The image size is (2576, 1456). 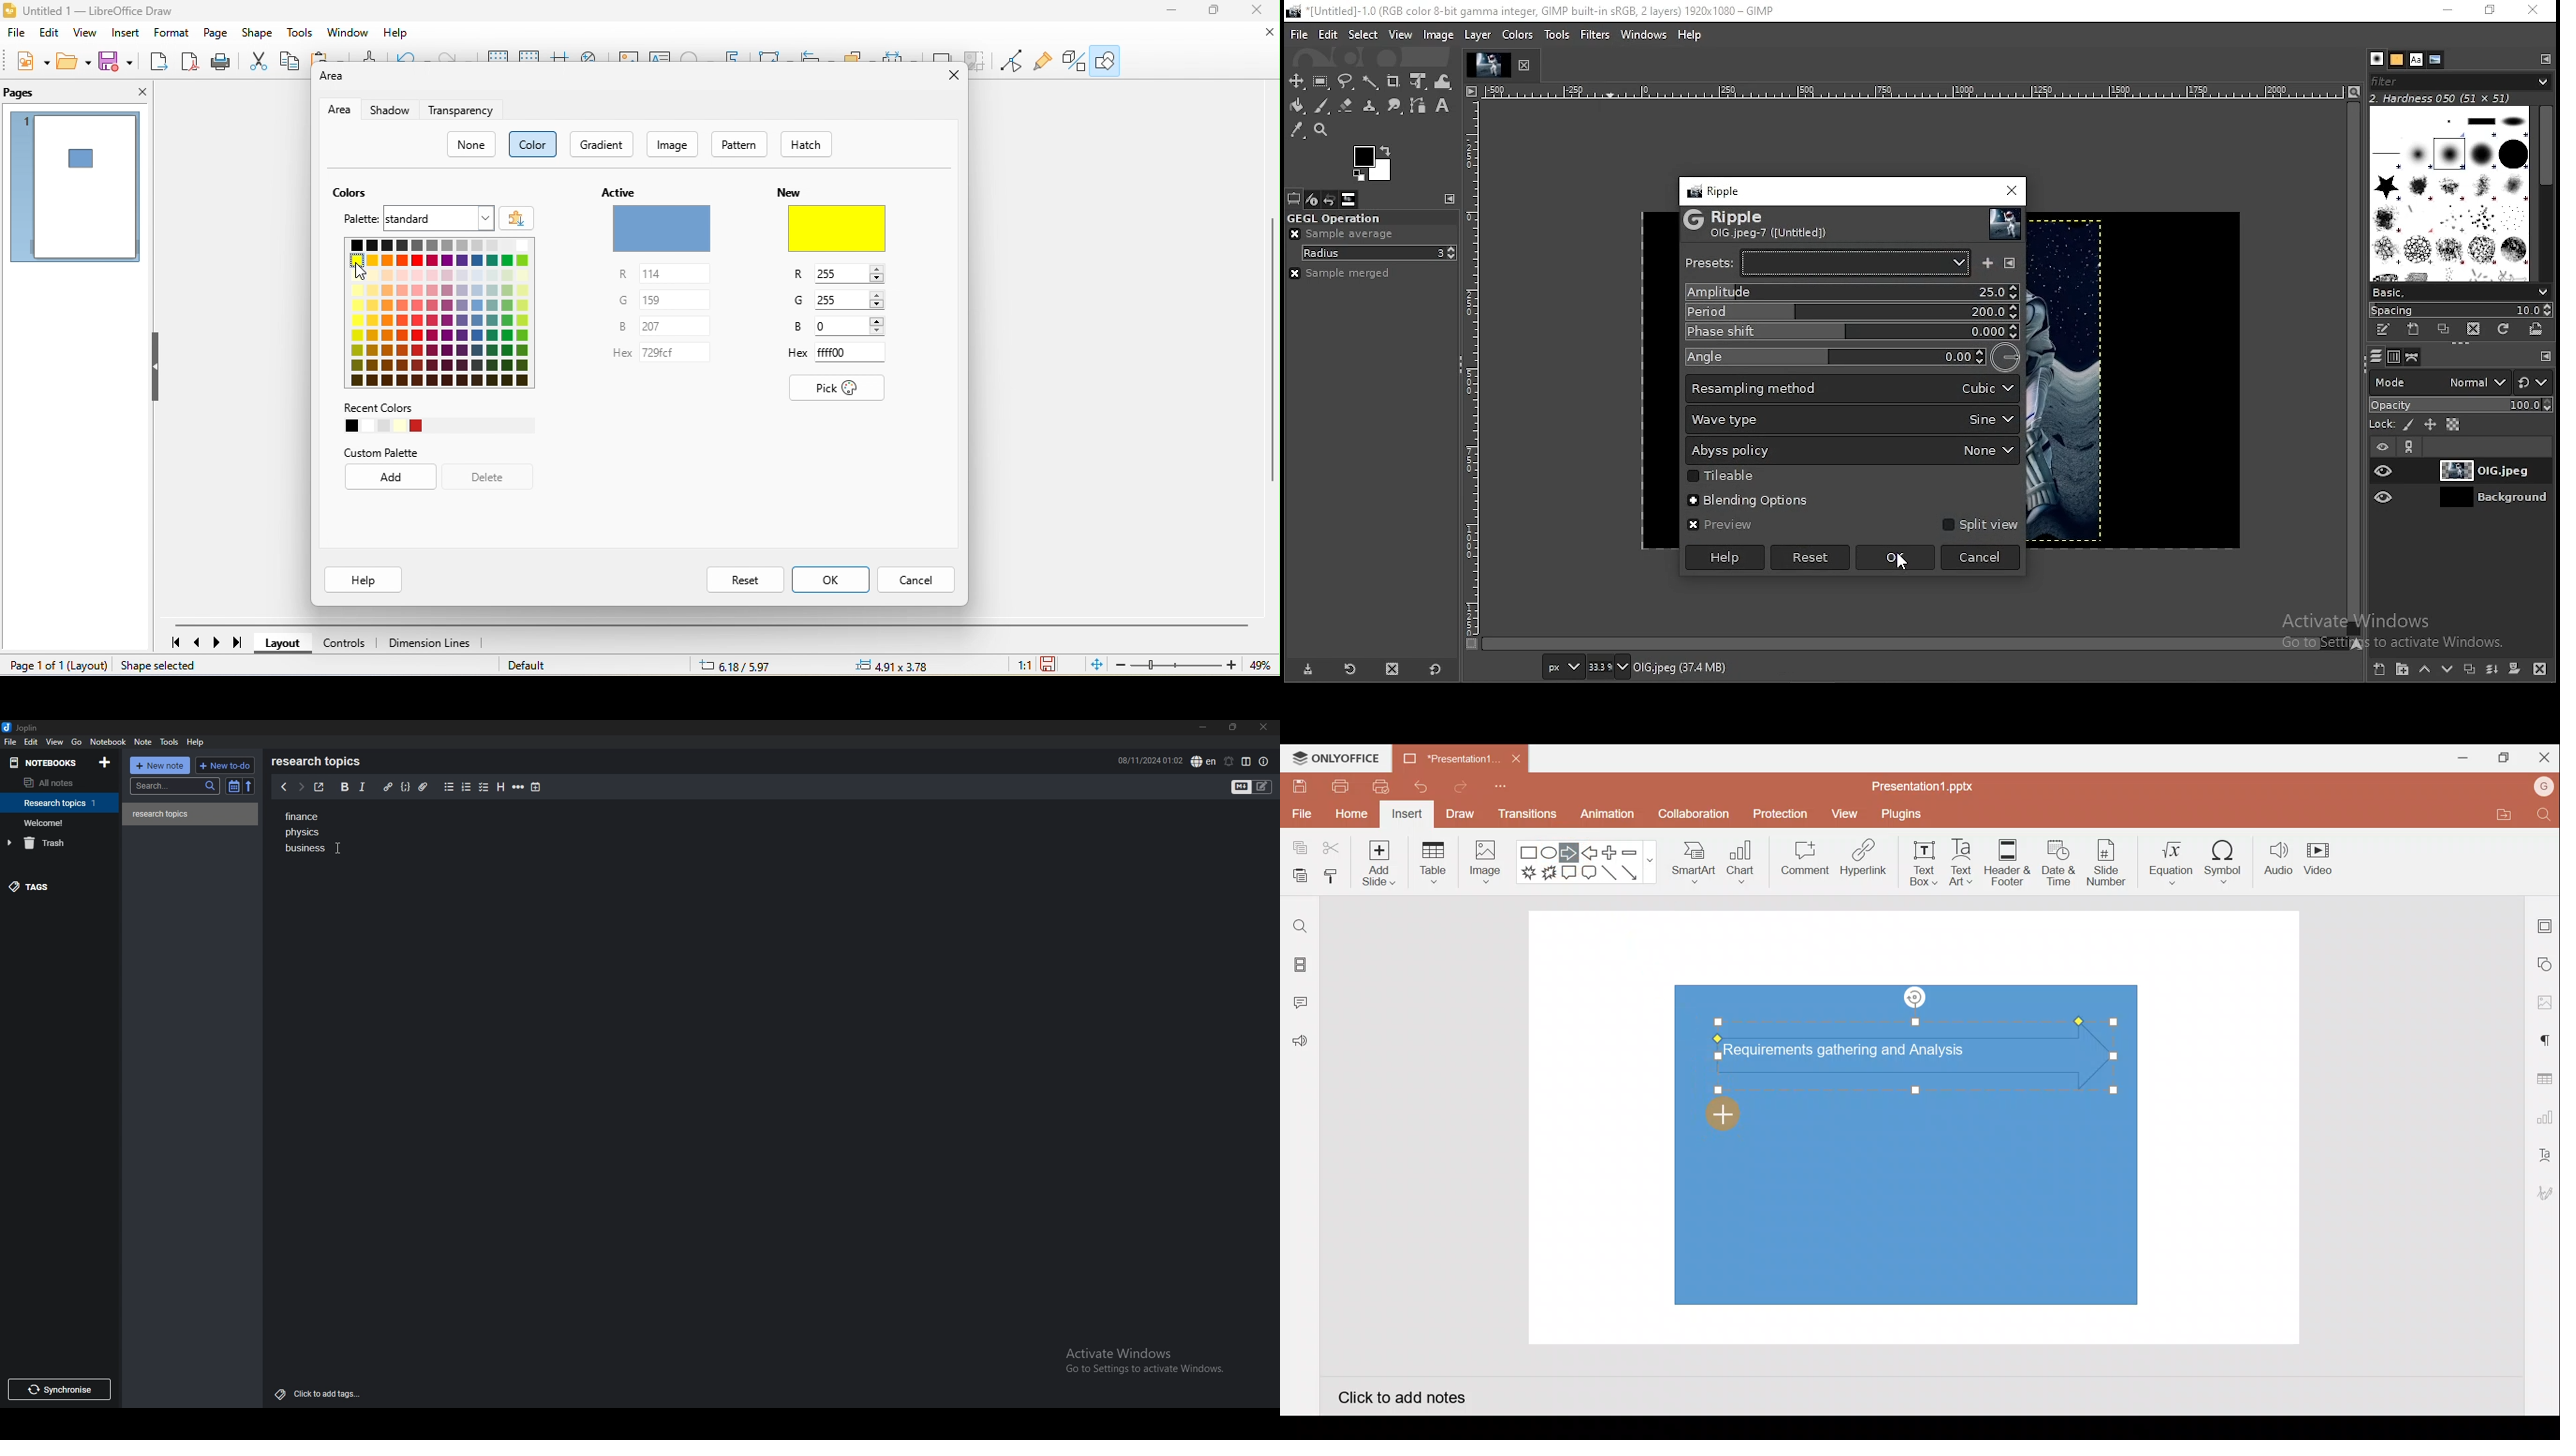 I want to click on shadow, so click(x=393, y=111).